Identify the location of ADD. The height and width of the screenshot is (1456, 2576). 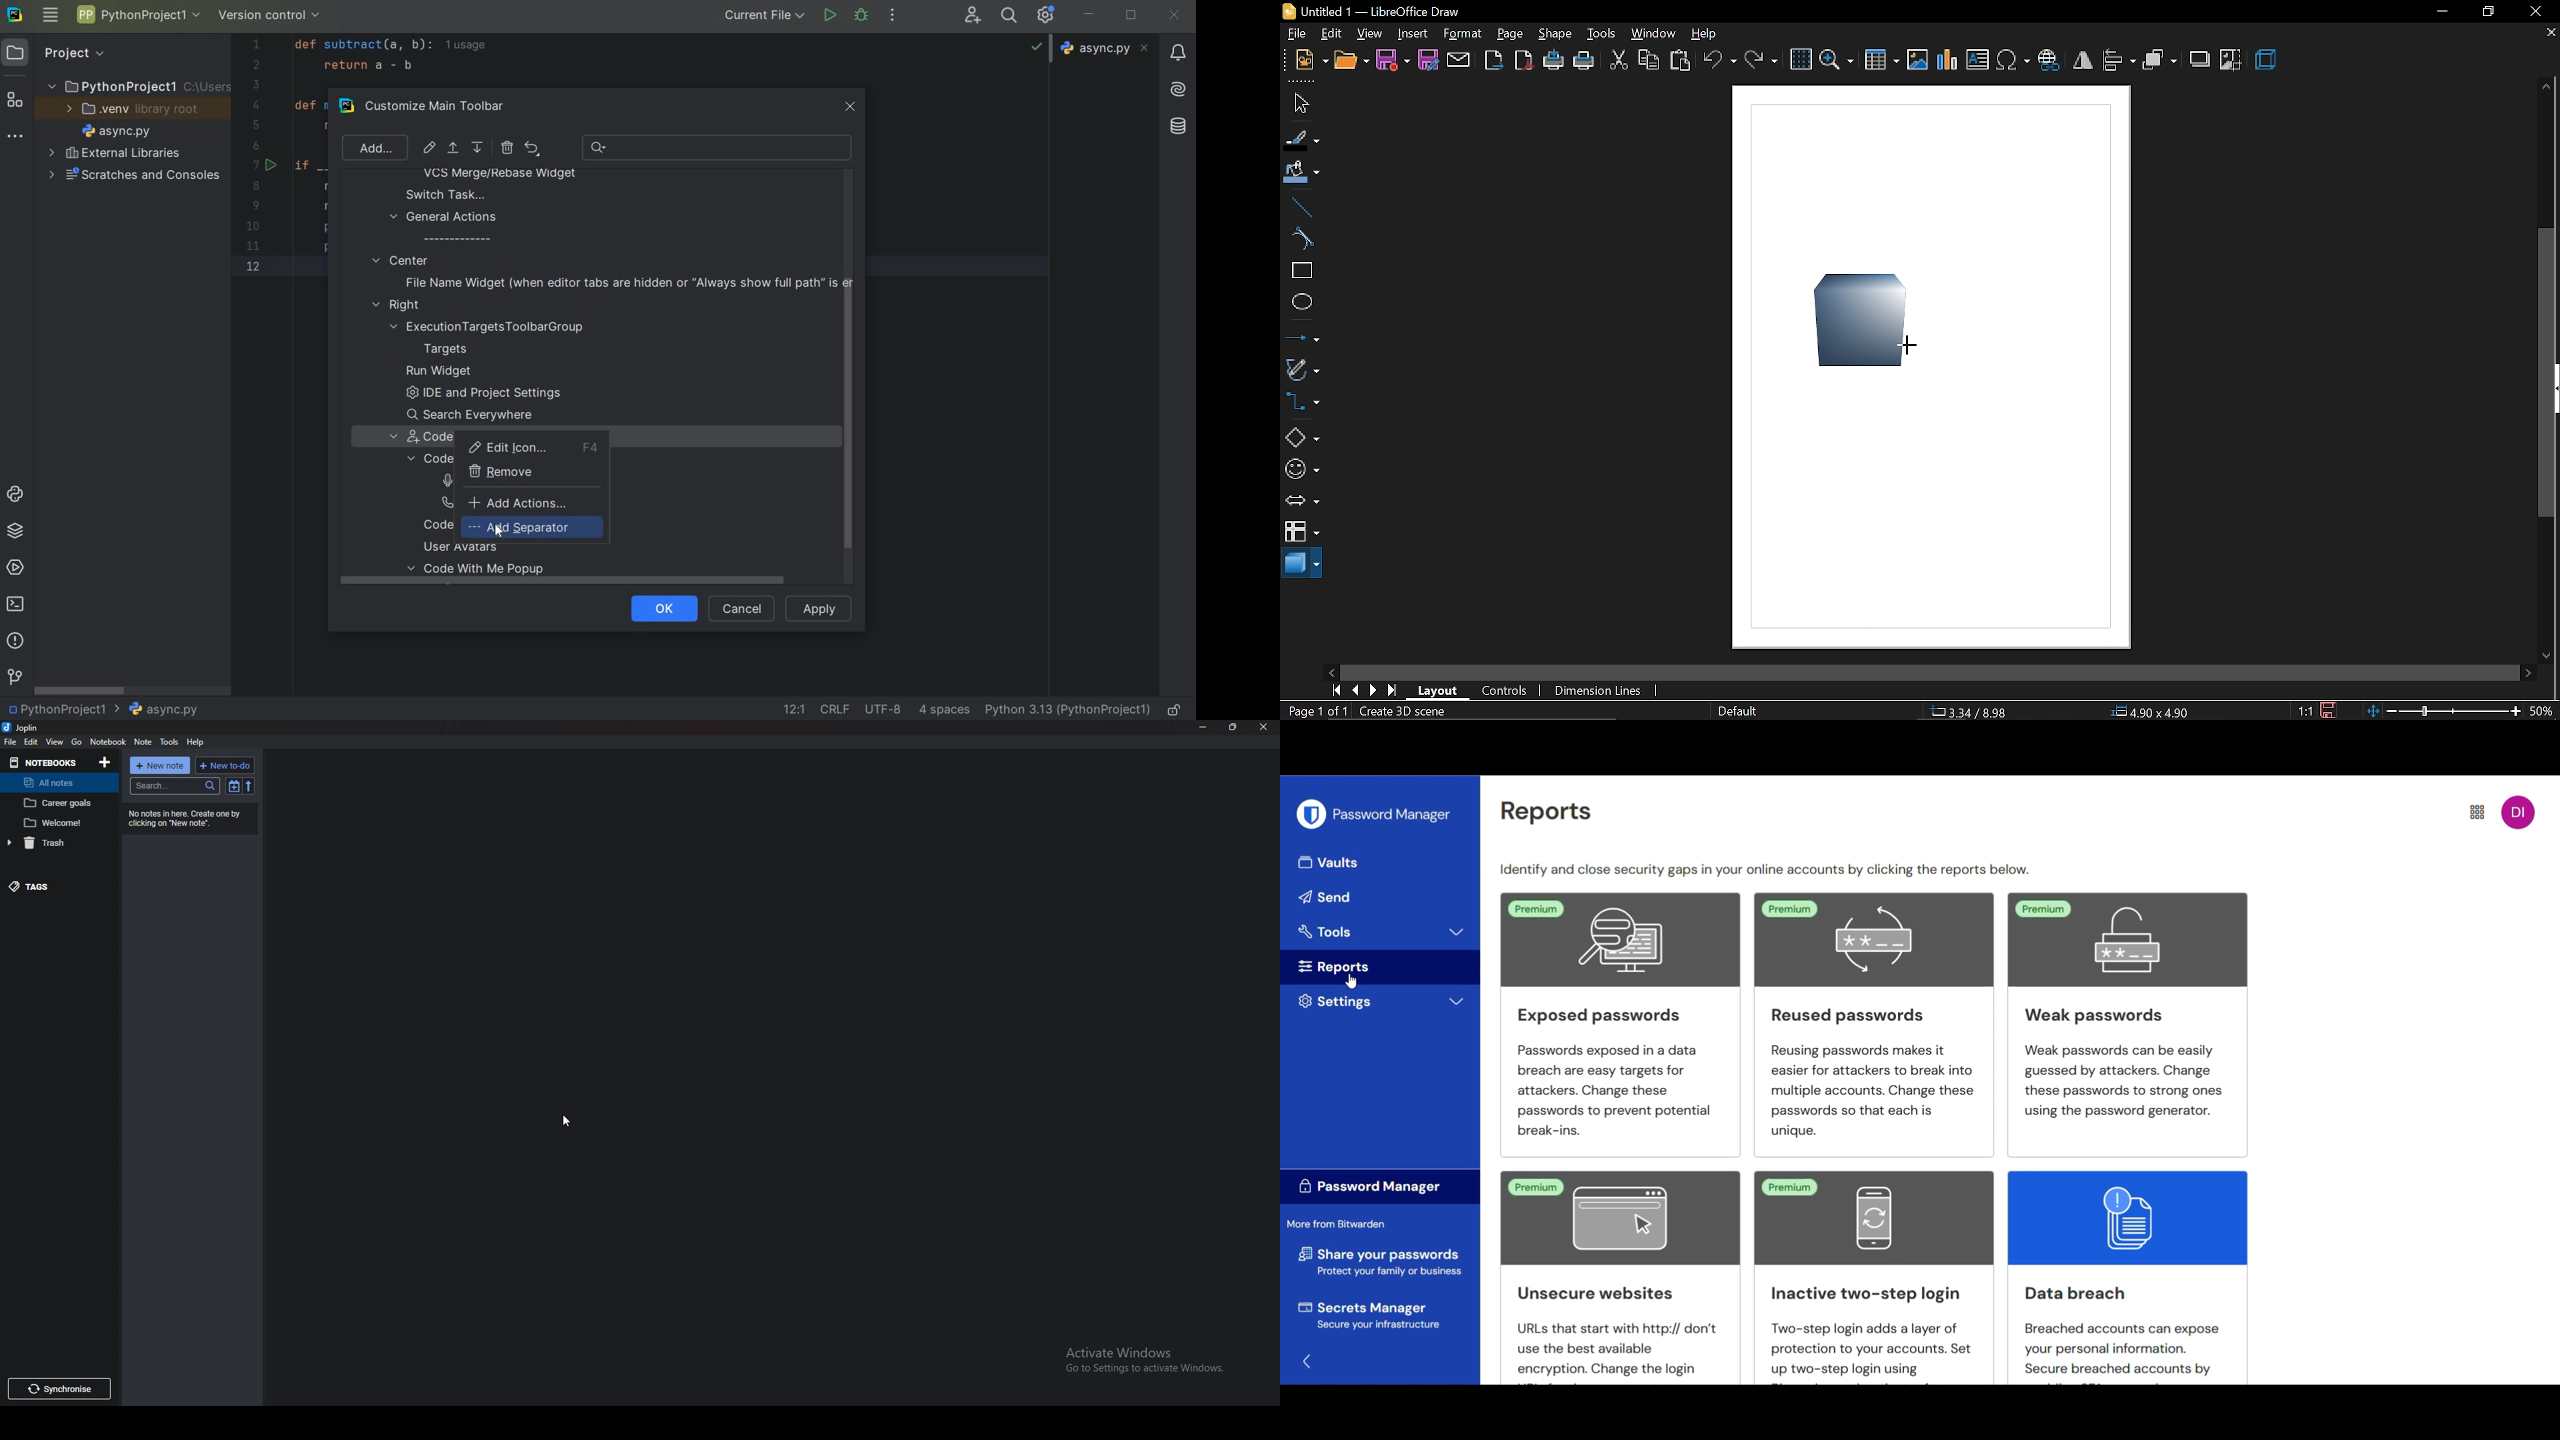
(373, 147).